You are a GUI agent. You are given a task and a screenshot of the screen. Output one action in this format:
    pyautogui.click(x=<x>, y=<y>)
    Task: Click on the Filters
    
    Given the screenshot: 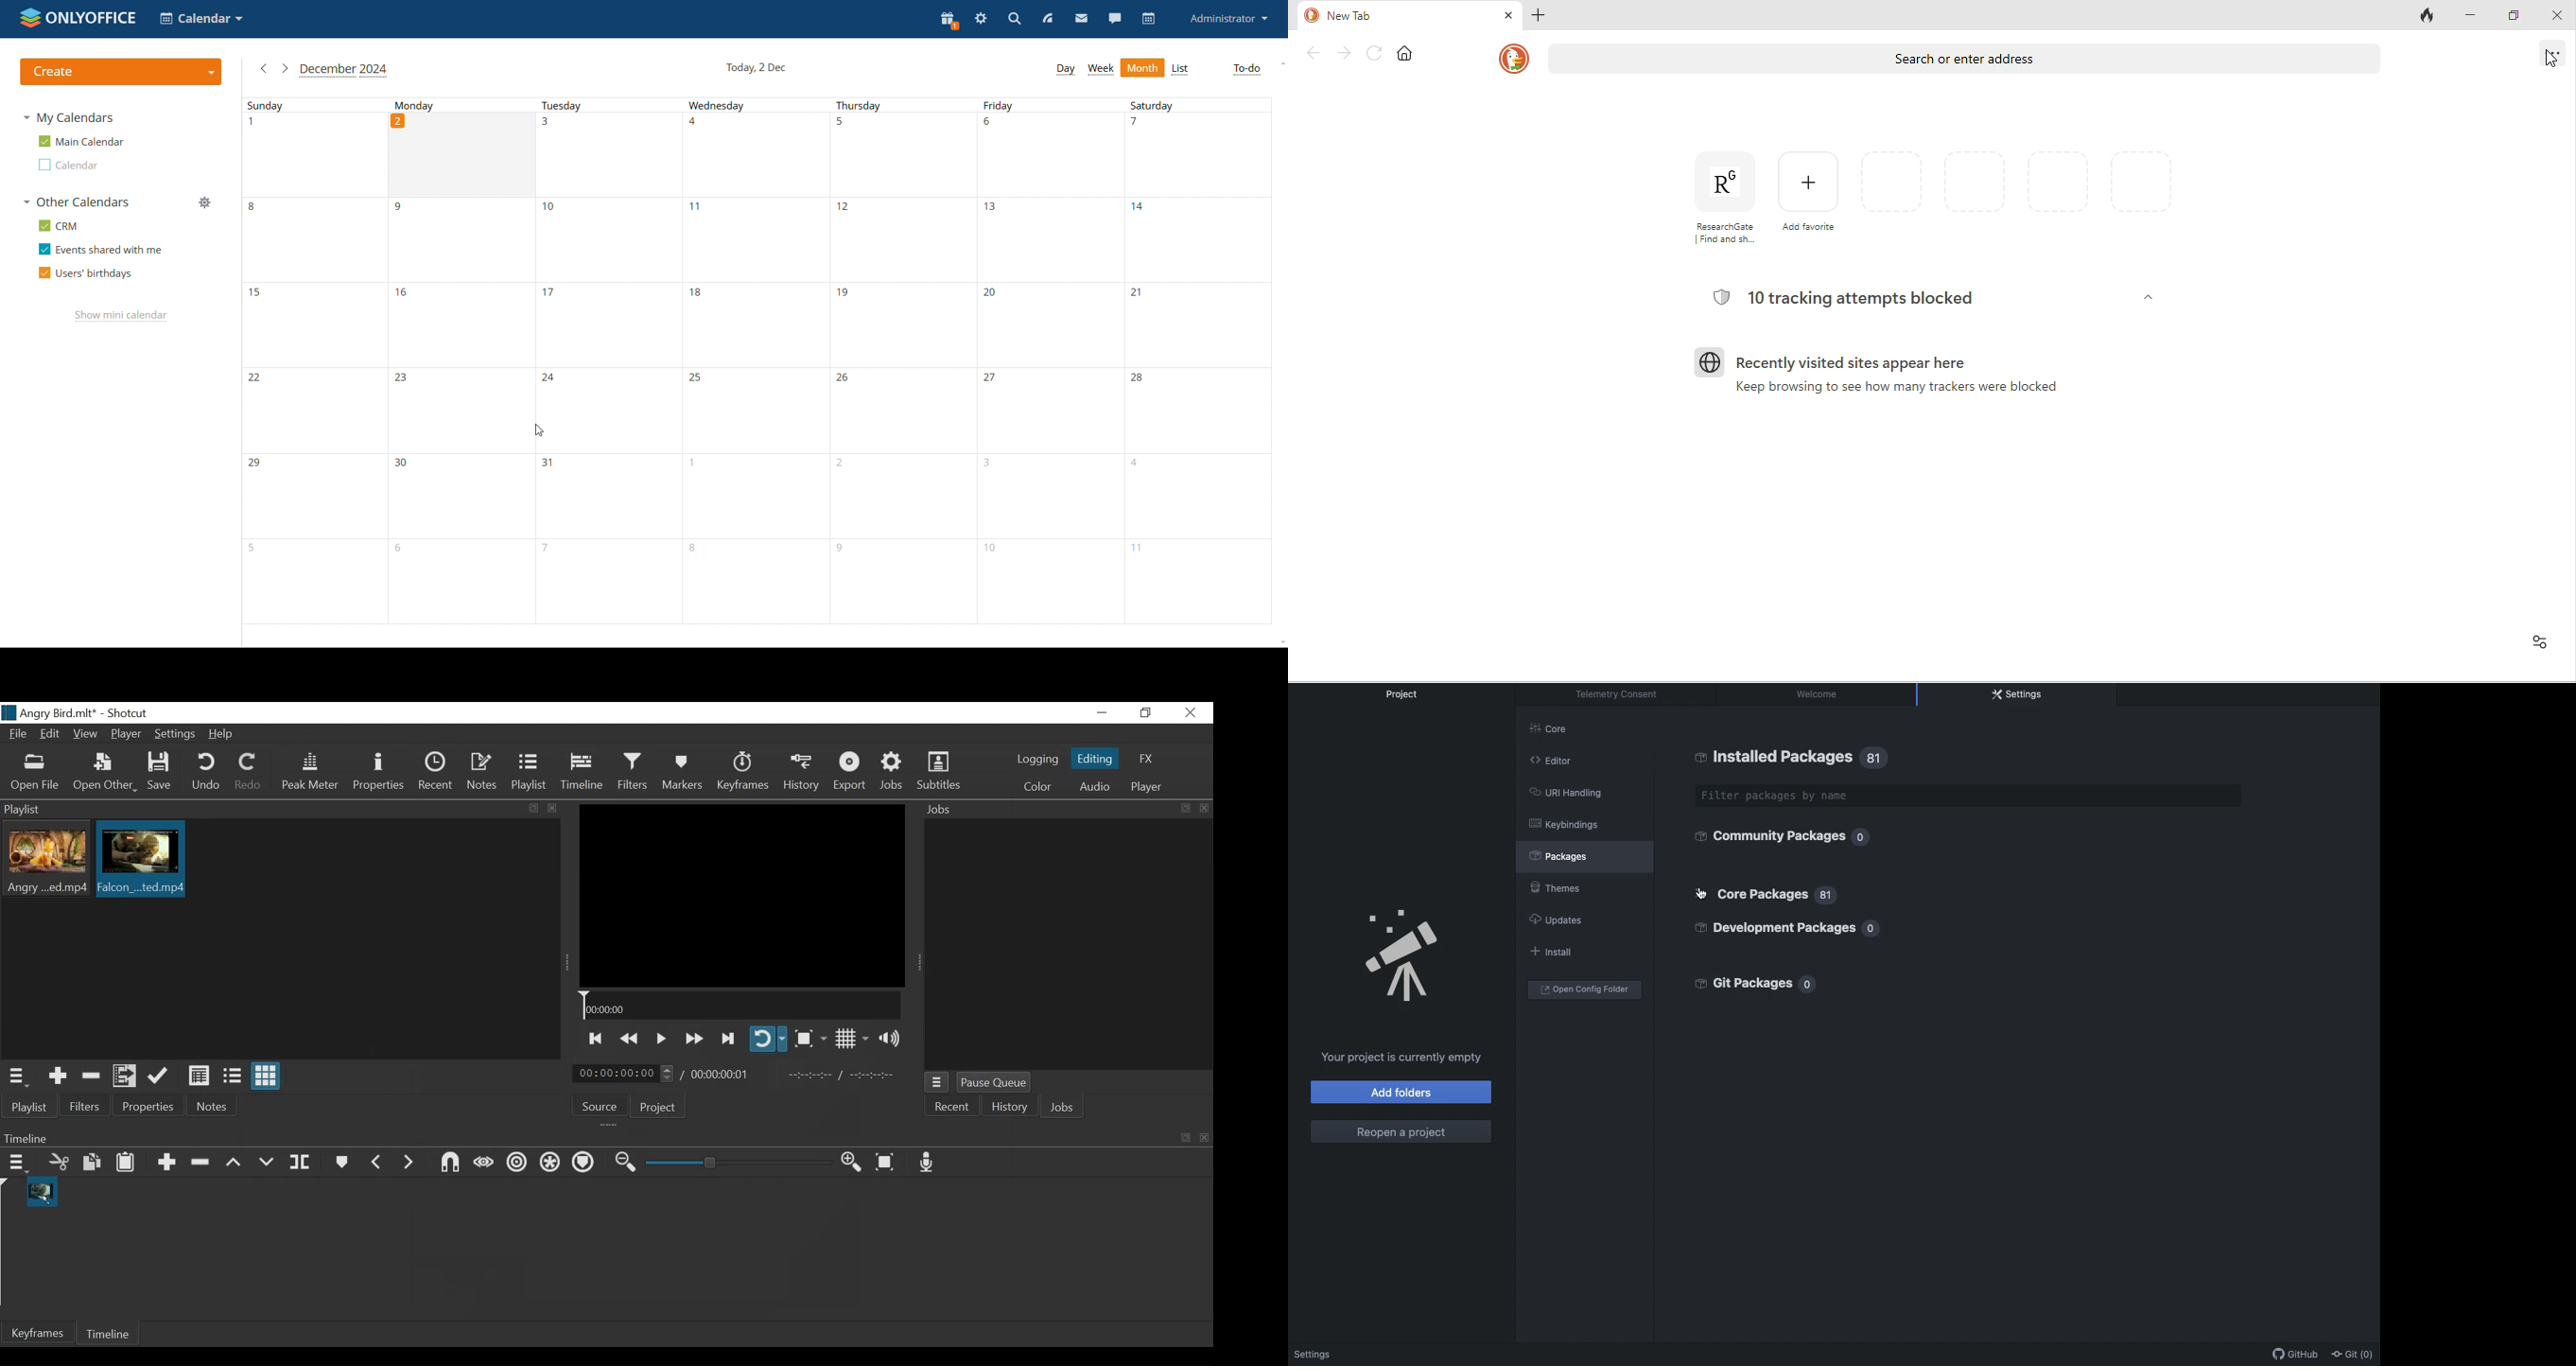 What is the action you would take?
    pyautogui.click(x=635, y=771)
    